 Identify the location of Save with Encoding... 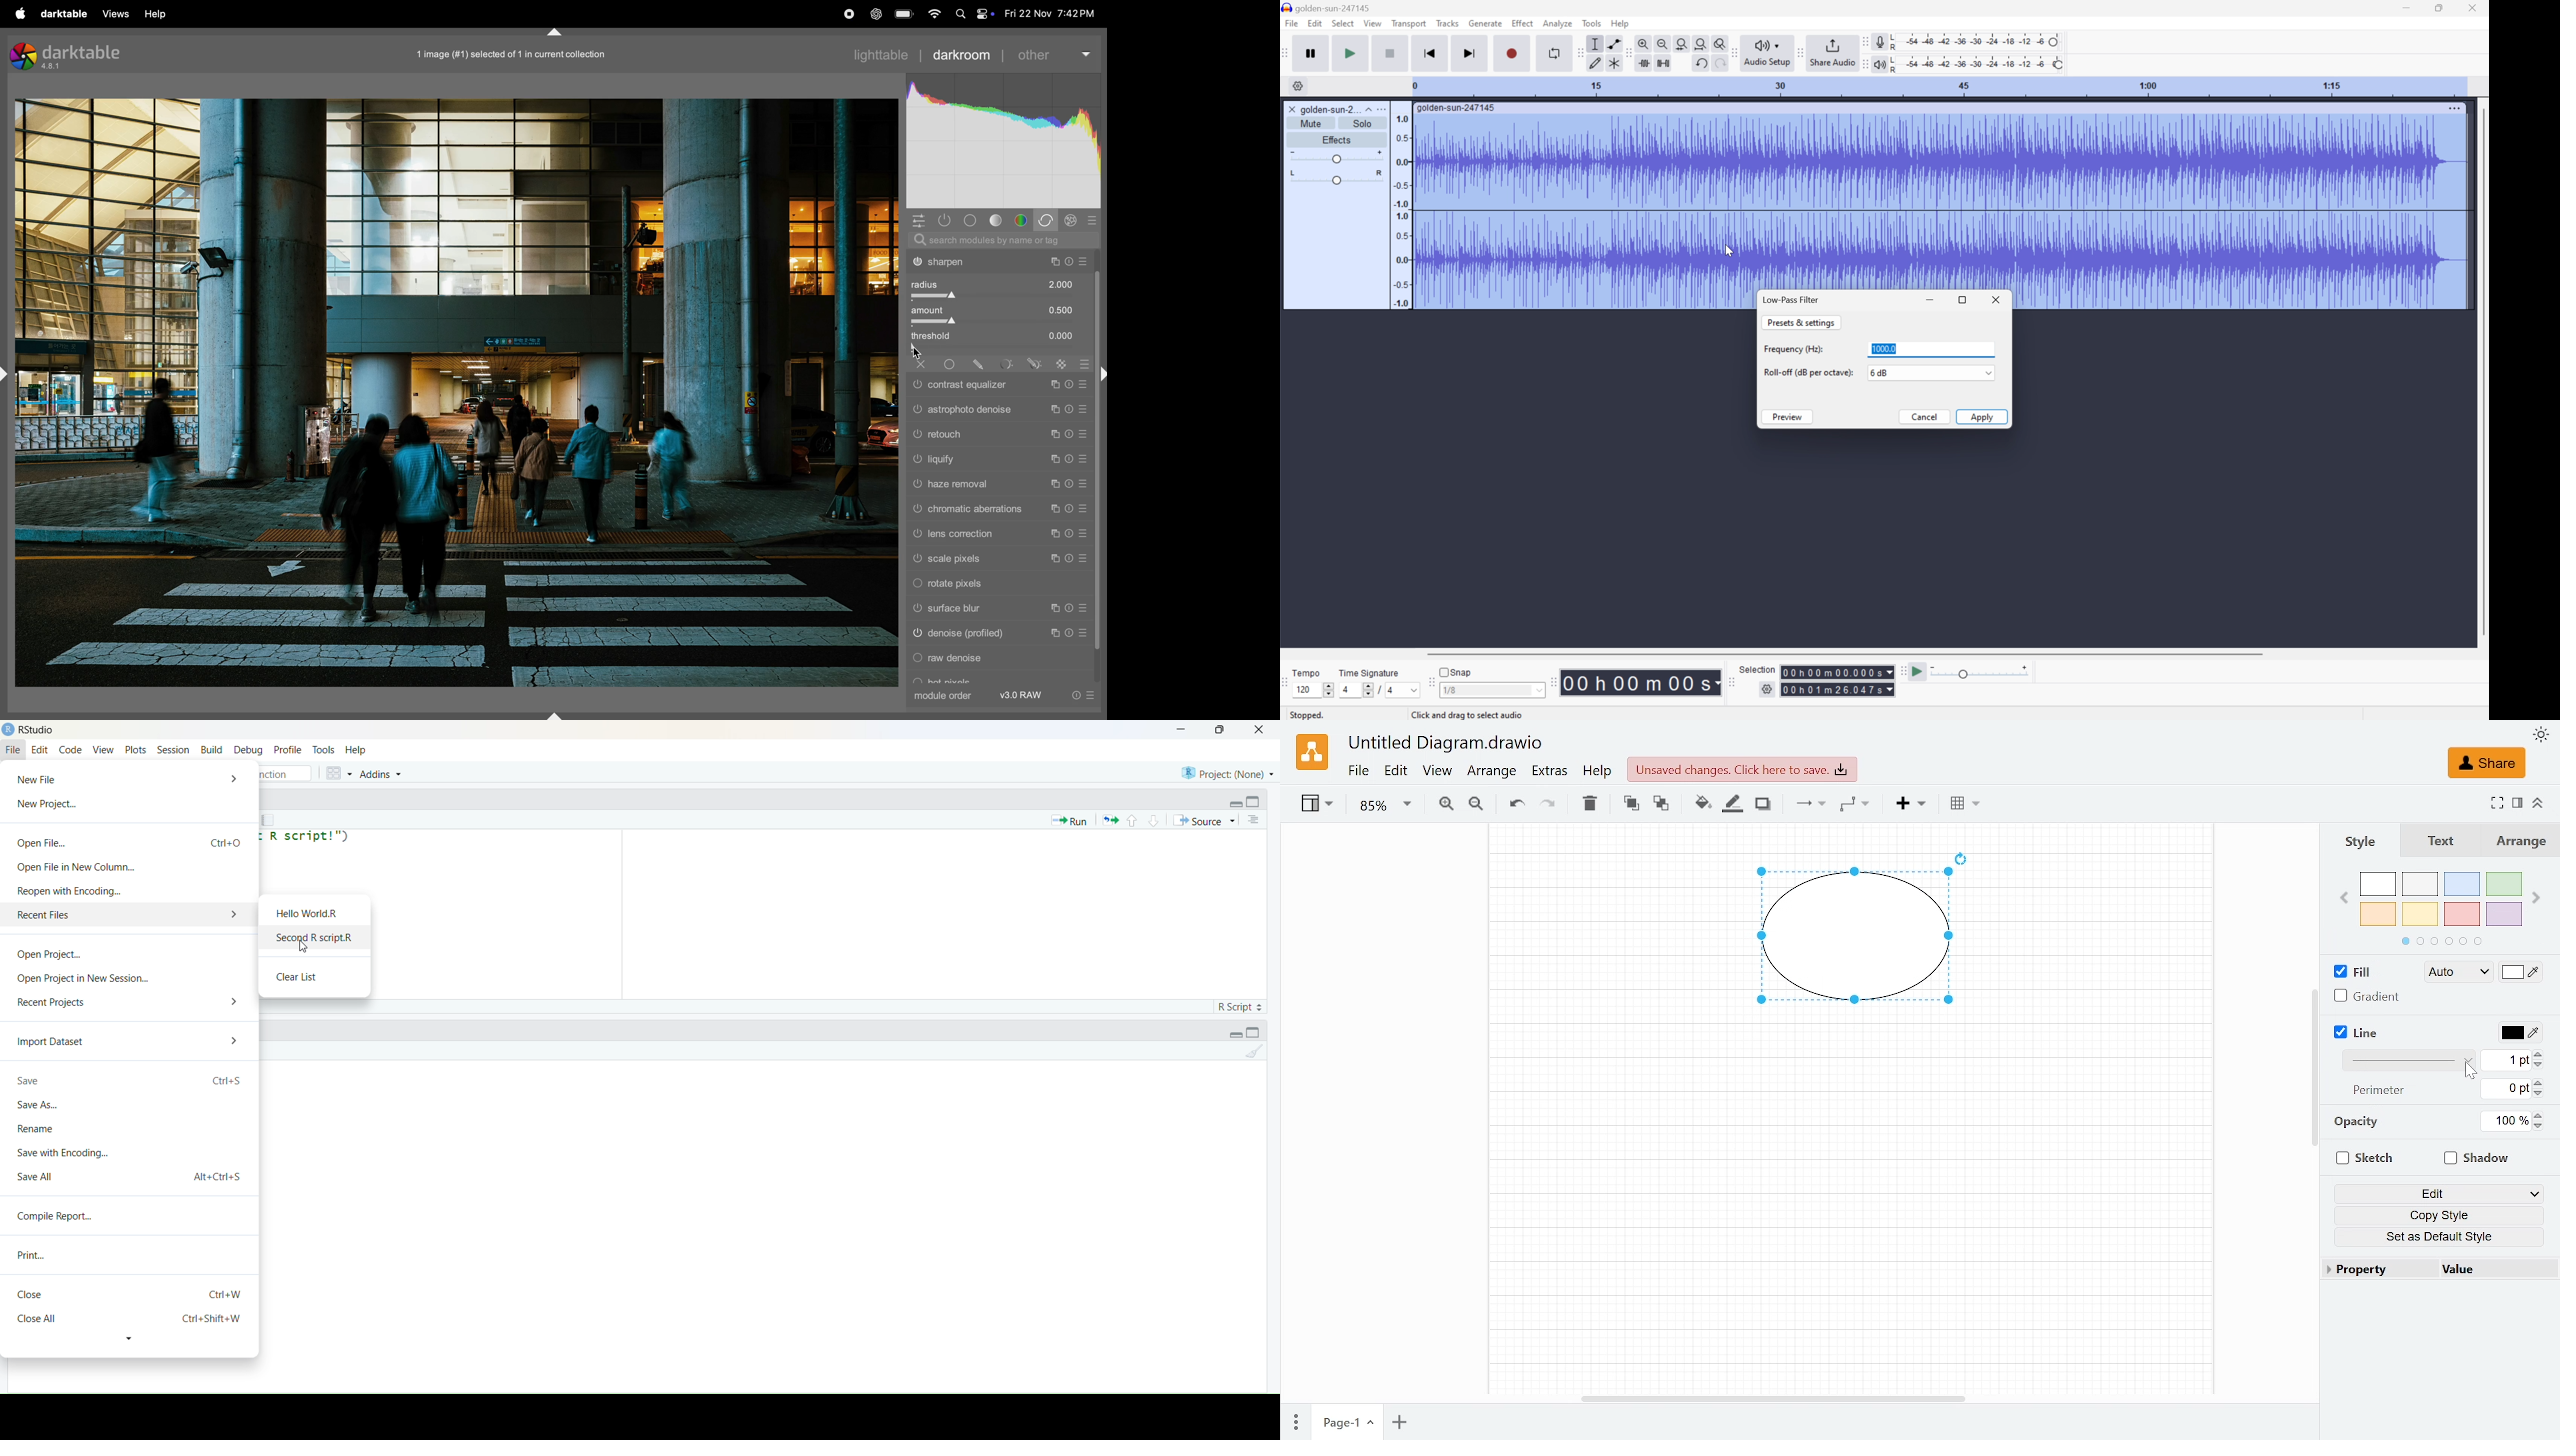
(63, 1152).